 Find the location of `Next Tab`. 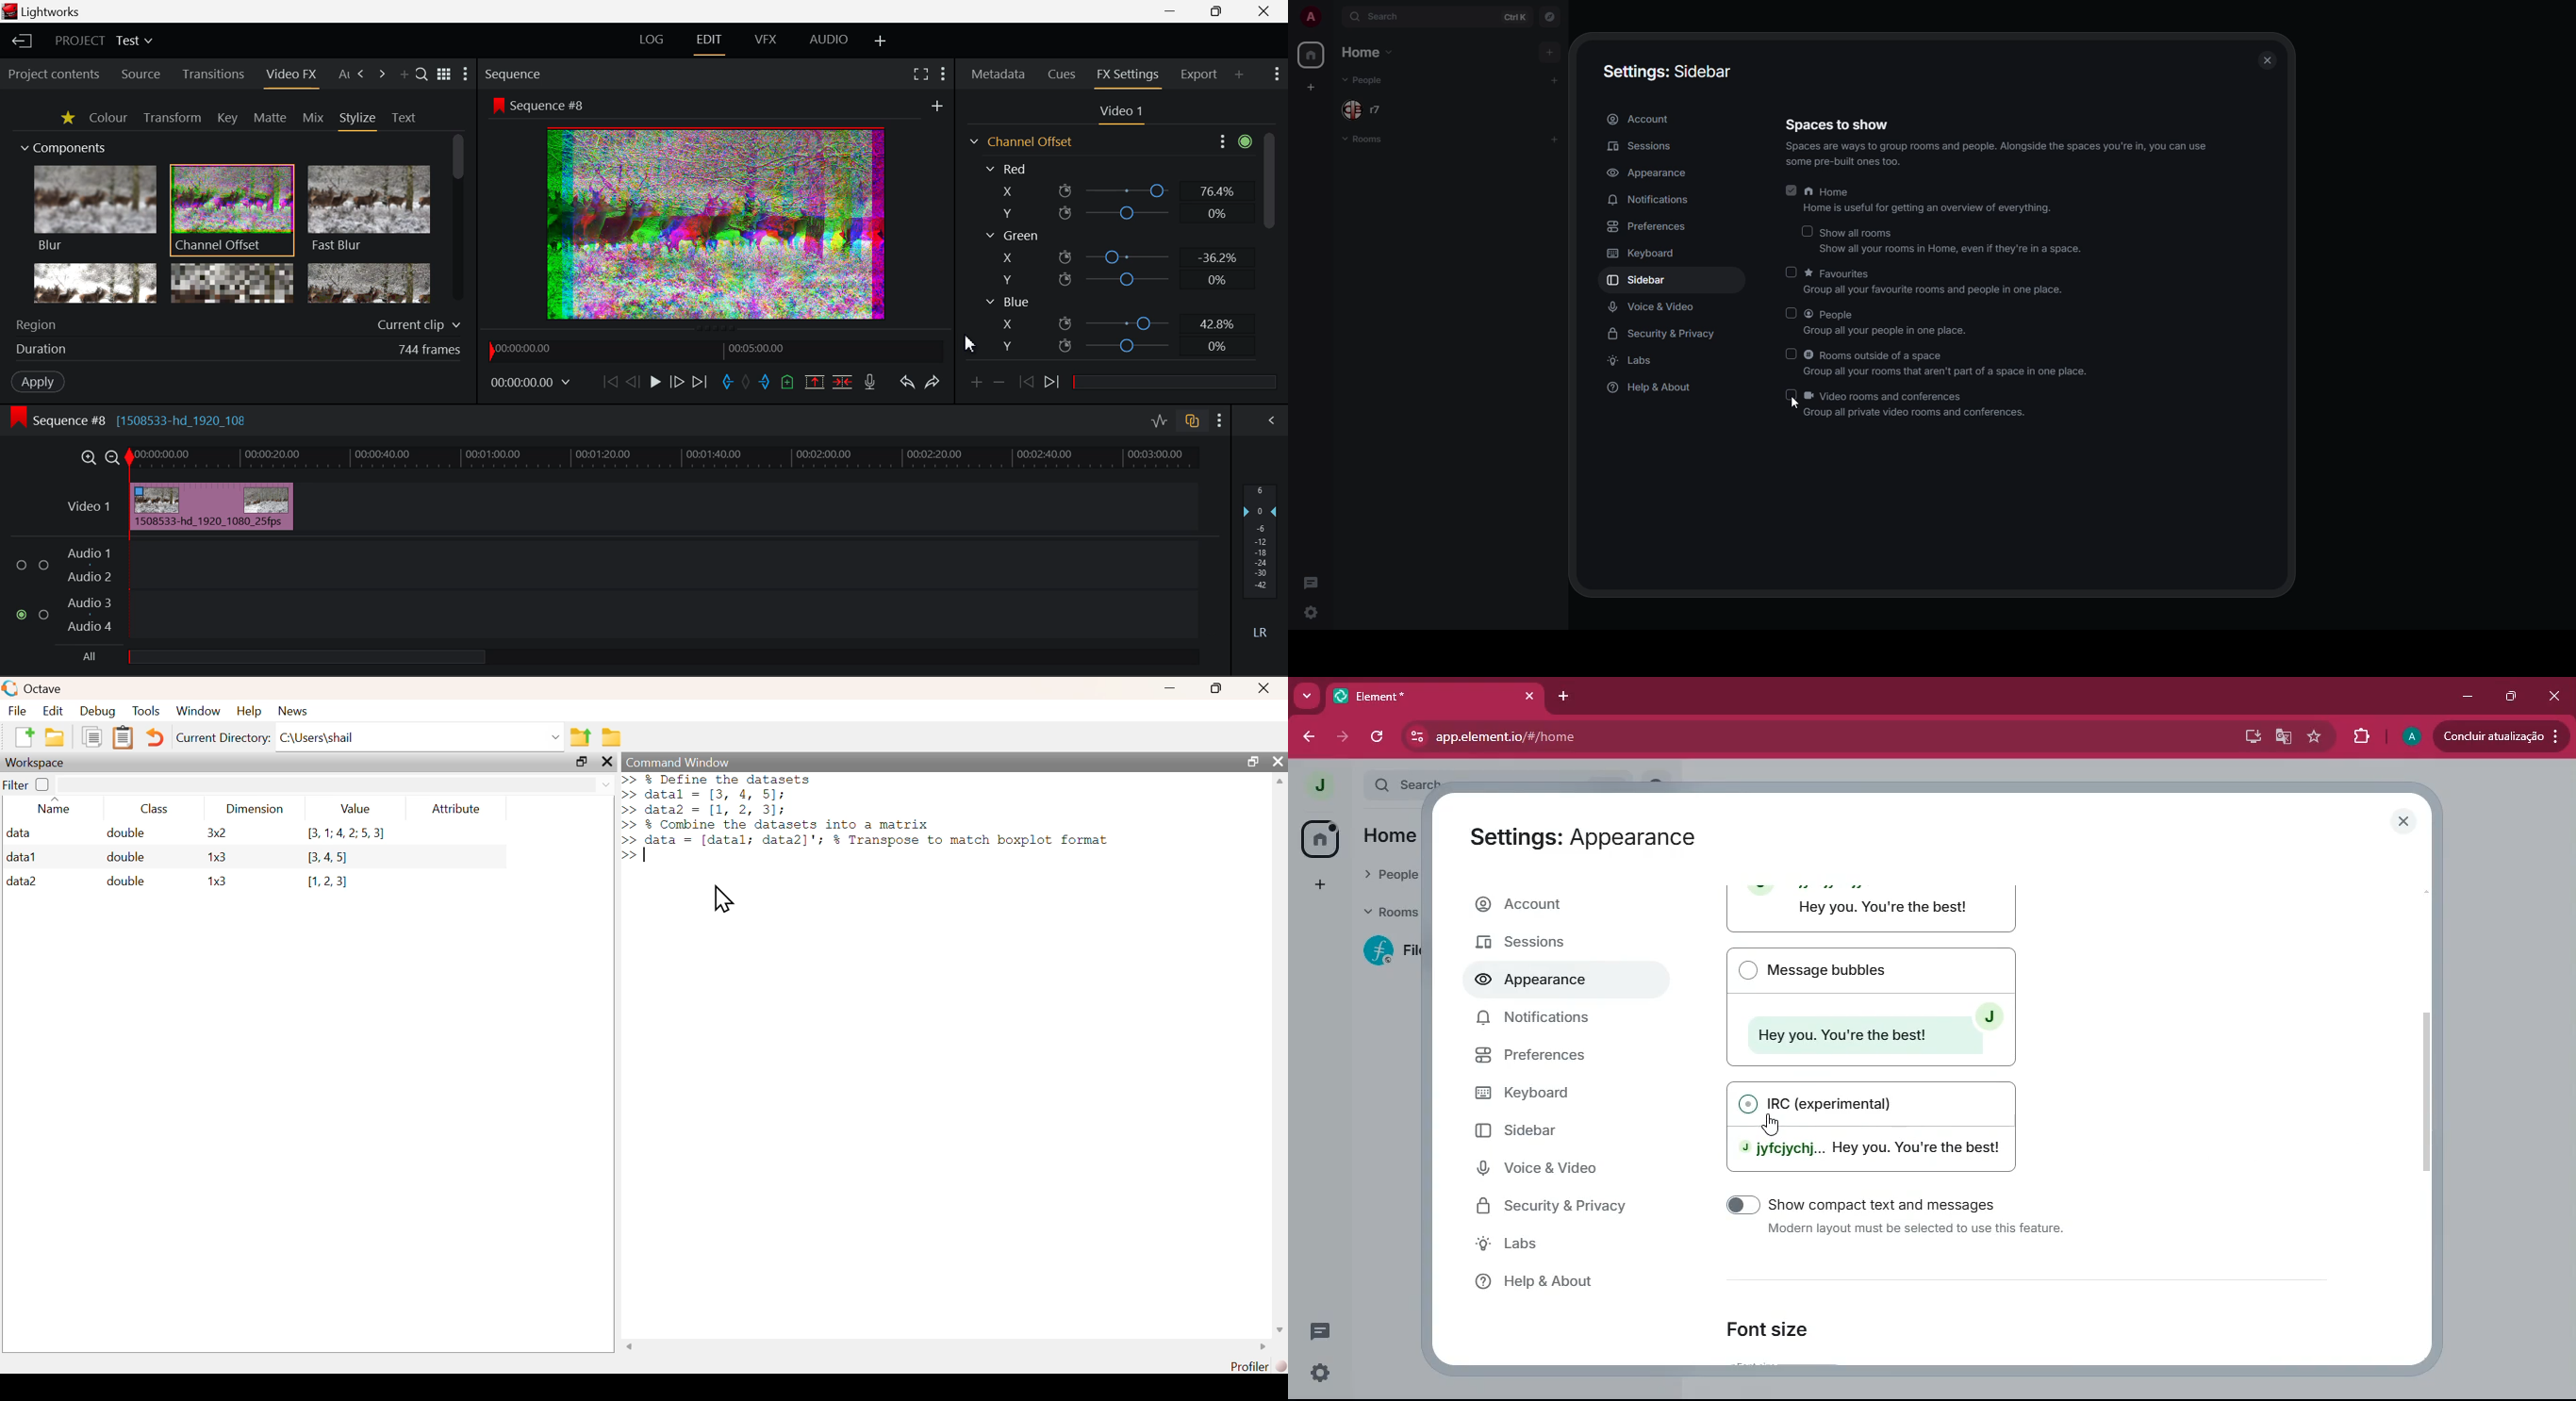

Next Tab is located at coordinates (382, 74).